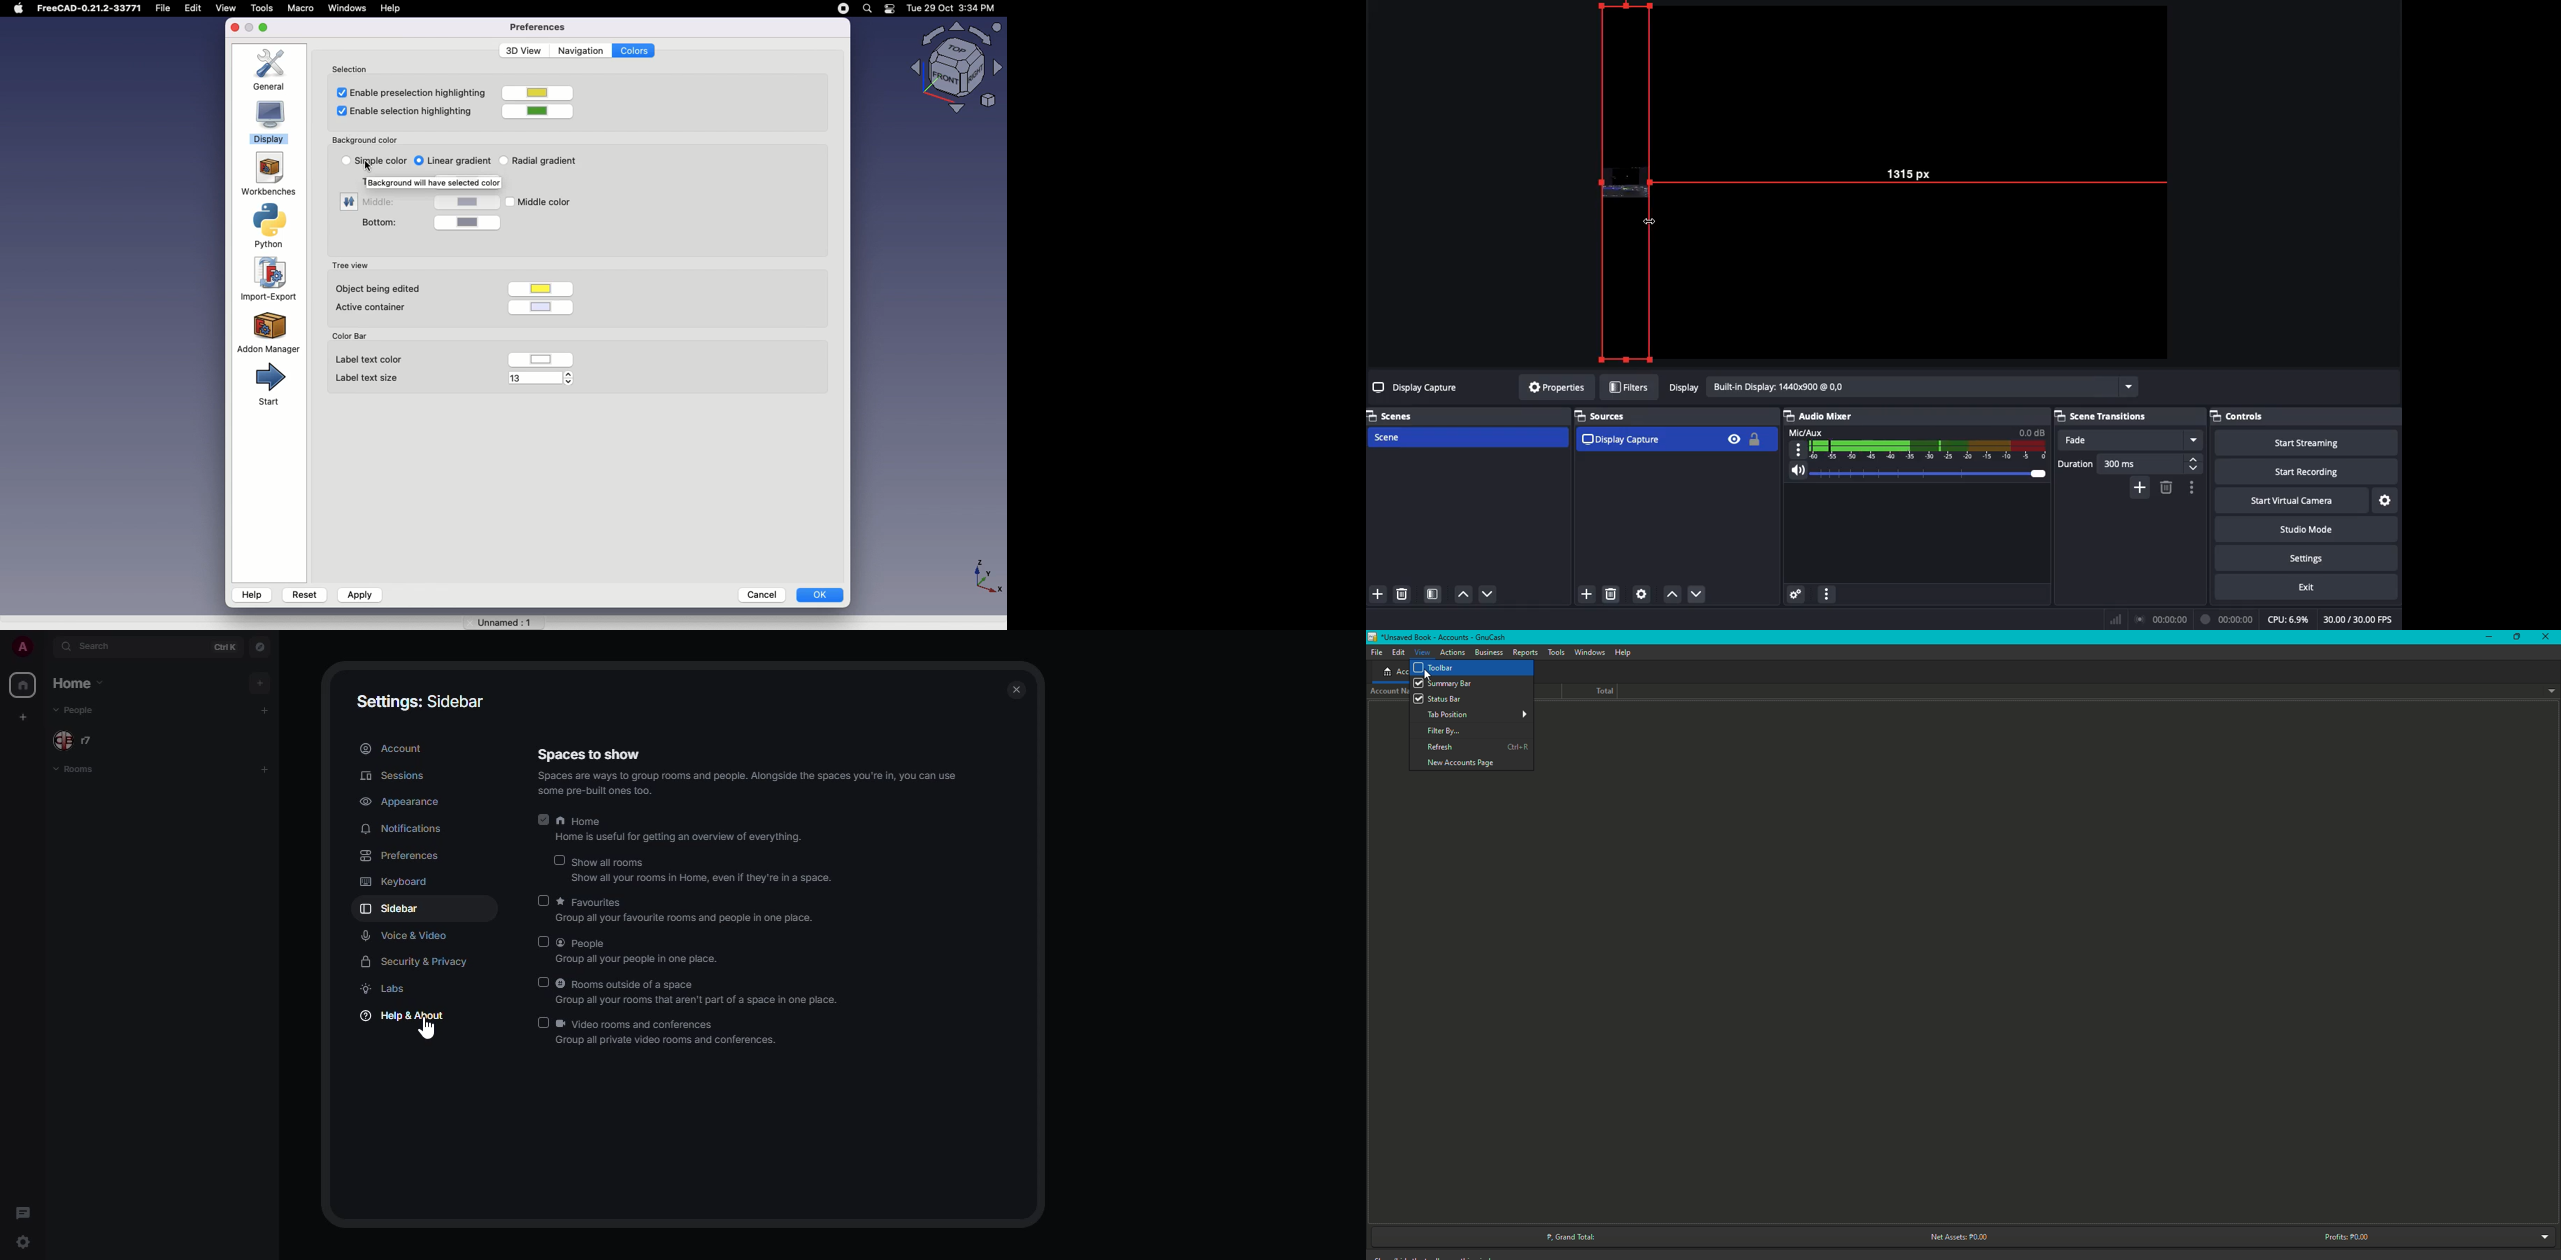 This screenshot has width=2576, height=1260. I want to click on Drop down, so click(2548, 1236).